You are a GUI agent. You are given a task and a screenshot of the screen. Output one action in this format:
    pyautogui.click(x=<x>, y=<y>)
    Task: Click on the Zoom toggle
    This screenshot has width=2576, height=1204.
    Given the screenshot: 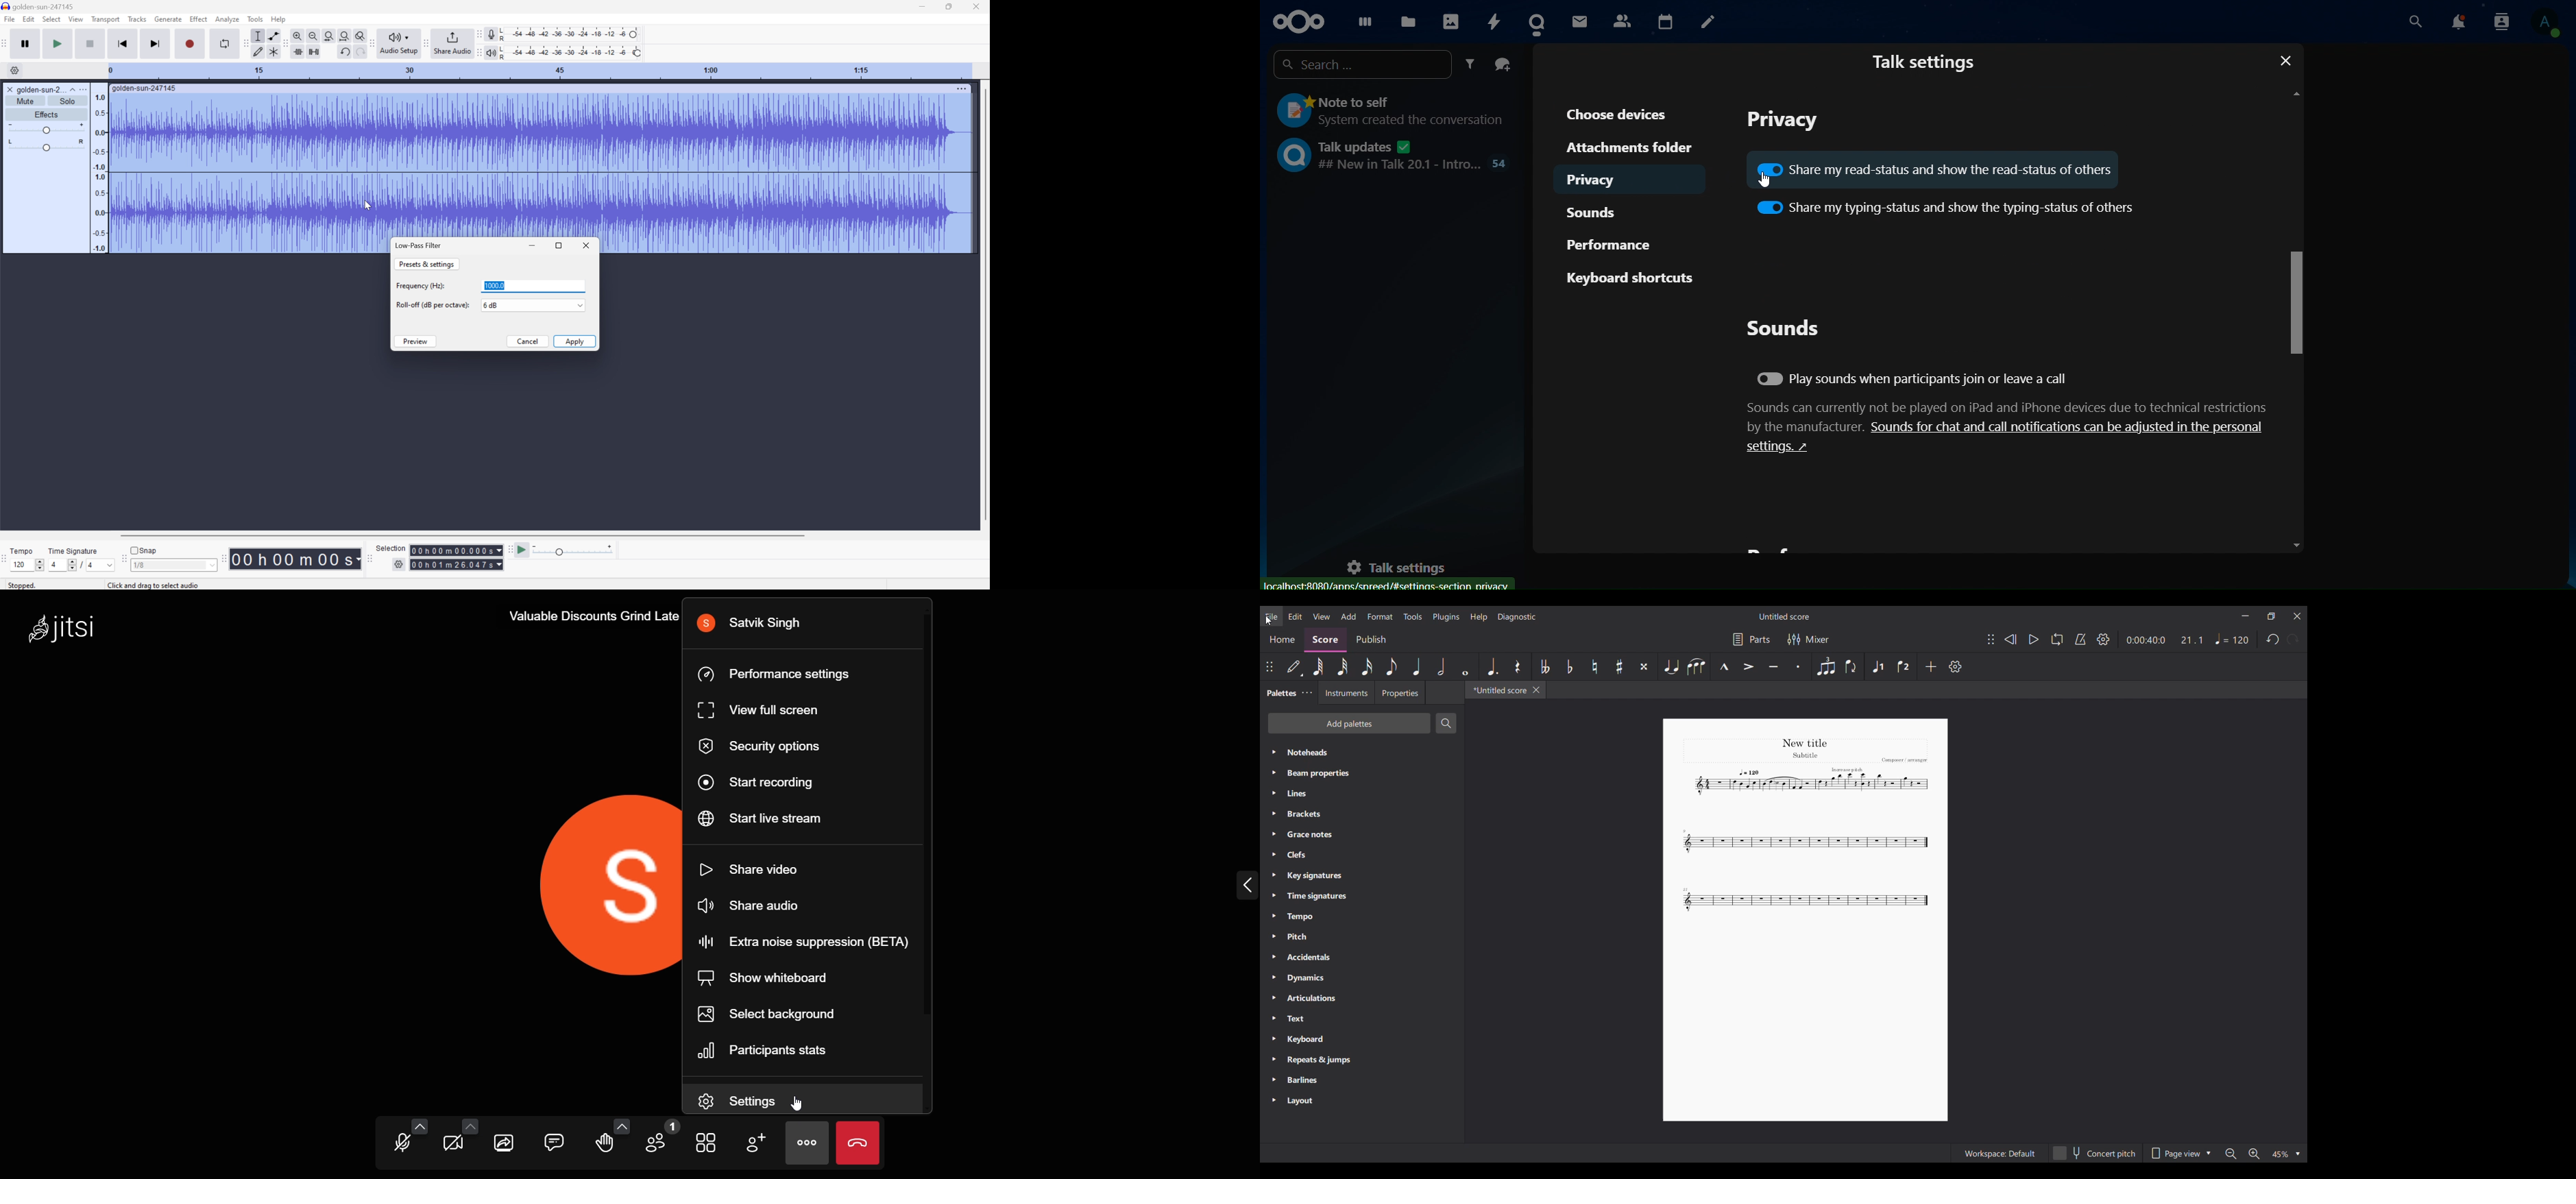 What is the action you would take?
    pyautogui.click(x=357, y=34)
    